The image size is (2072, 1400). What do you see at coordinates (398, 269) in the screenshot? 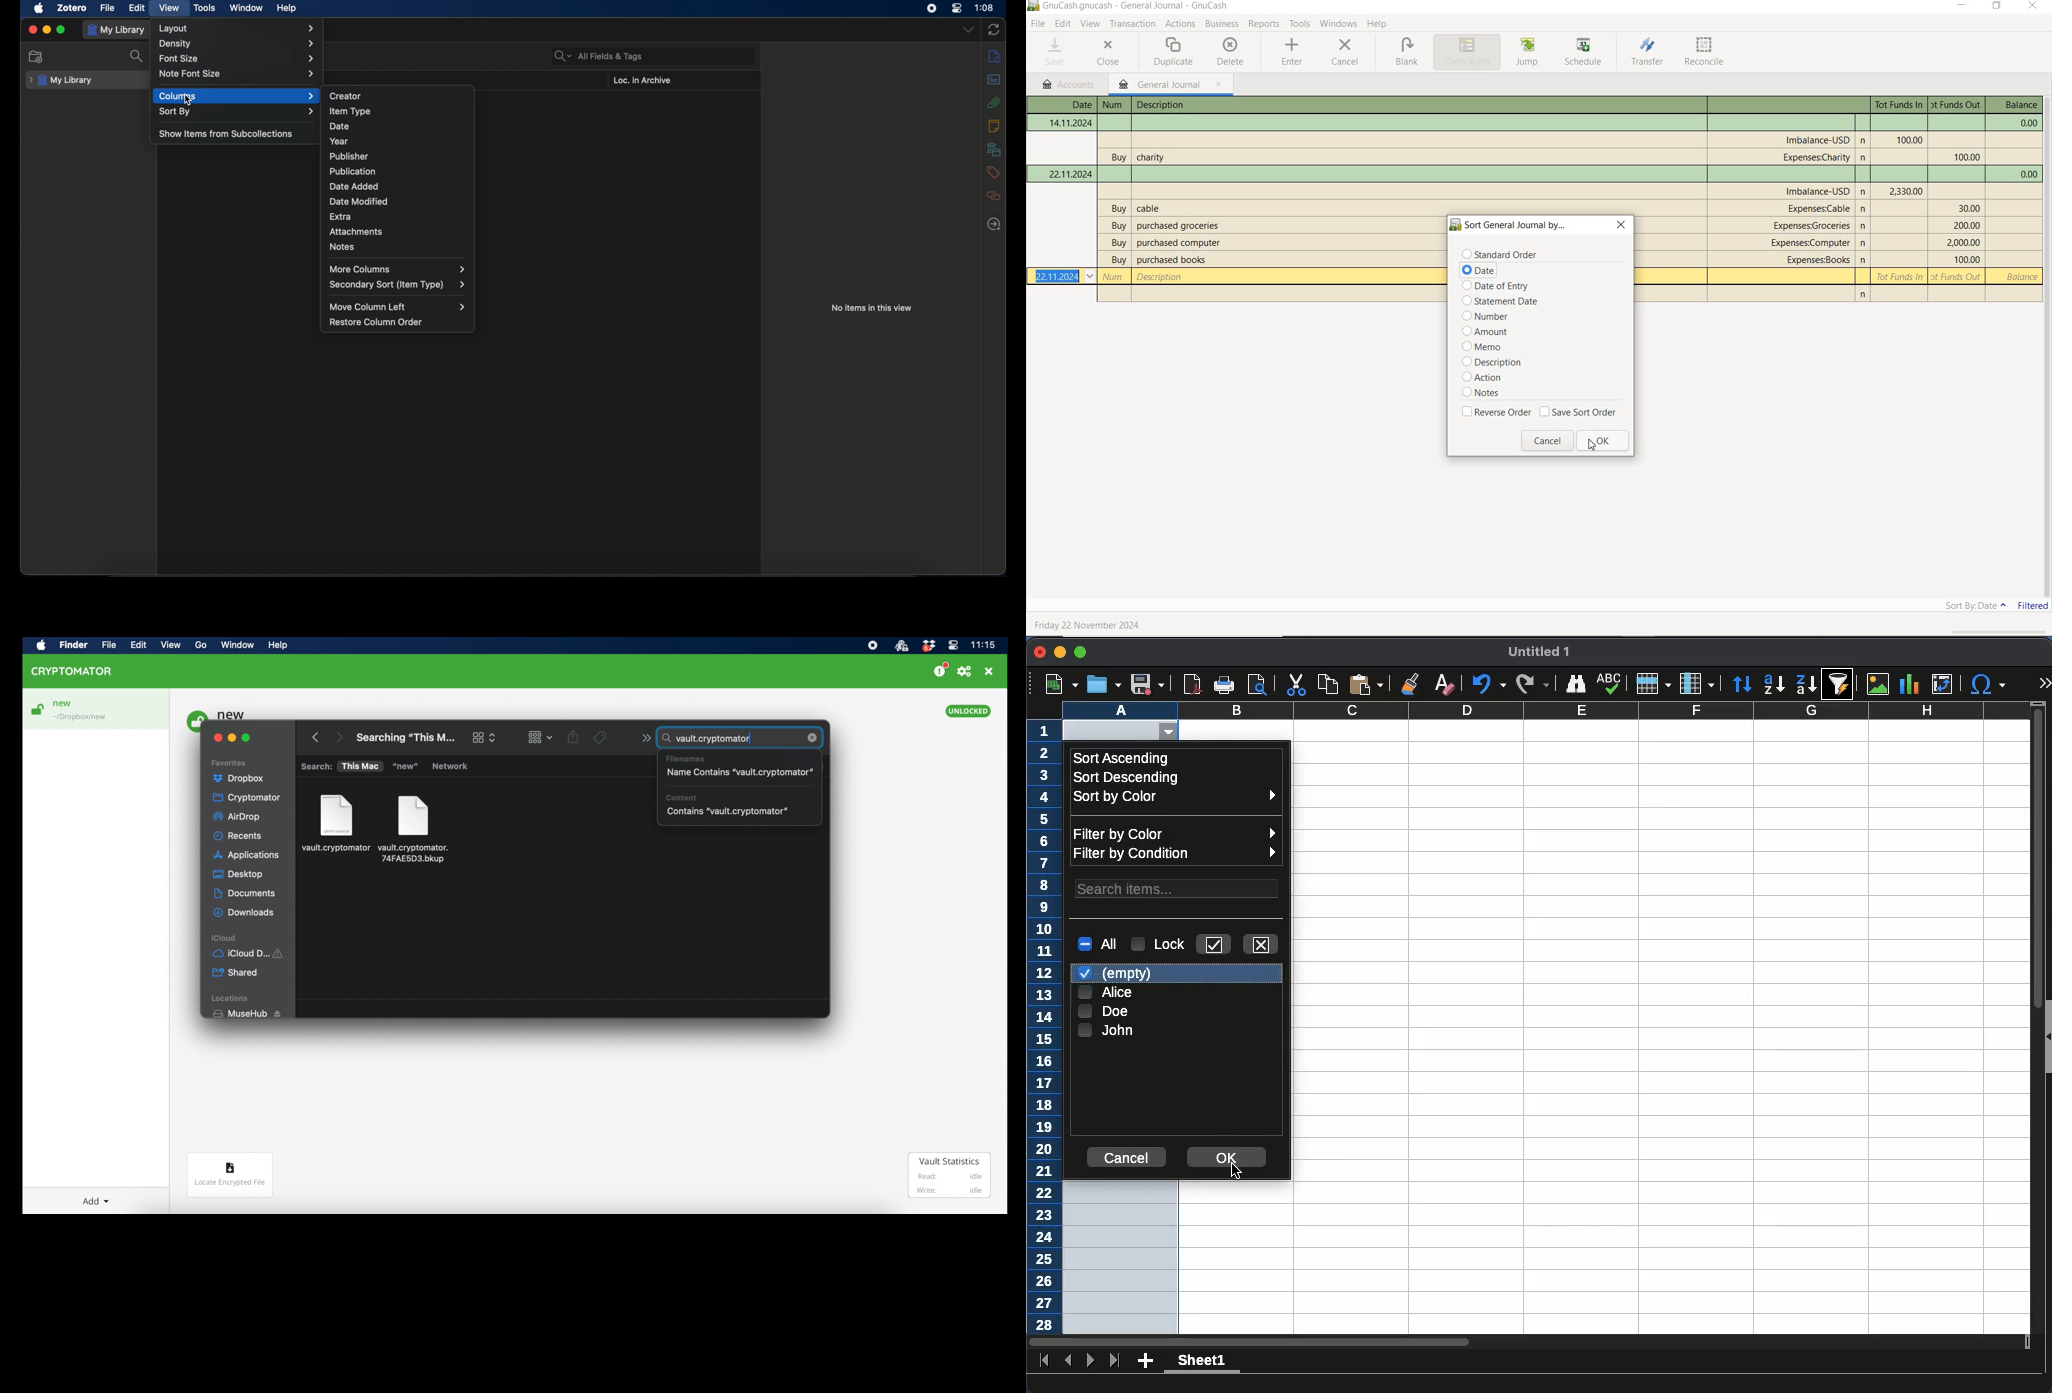
I see `more columns` at bounding box center [398, 269].